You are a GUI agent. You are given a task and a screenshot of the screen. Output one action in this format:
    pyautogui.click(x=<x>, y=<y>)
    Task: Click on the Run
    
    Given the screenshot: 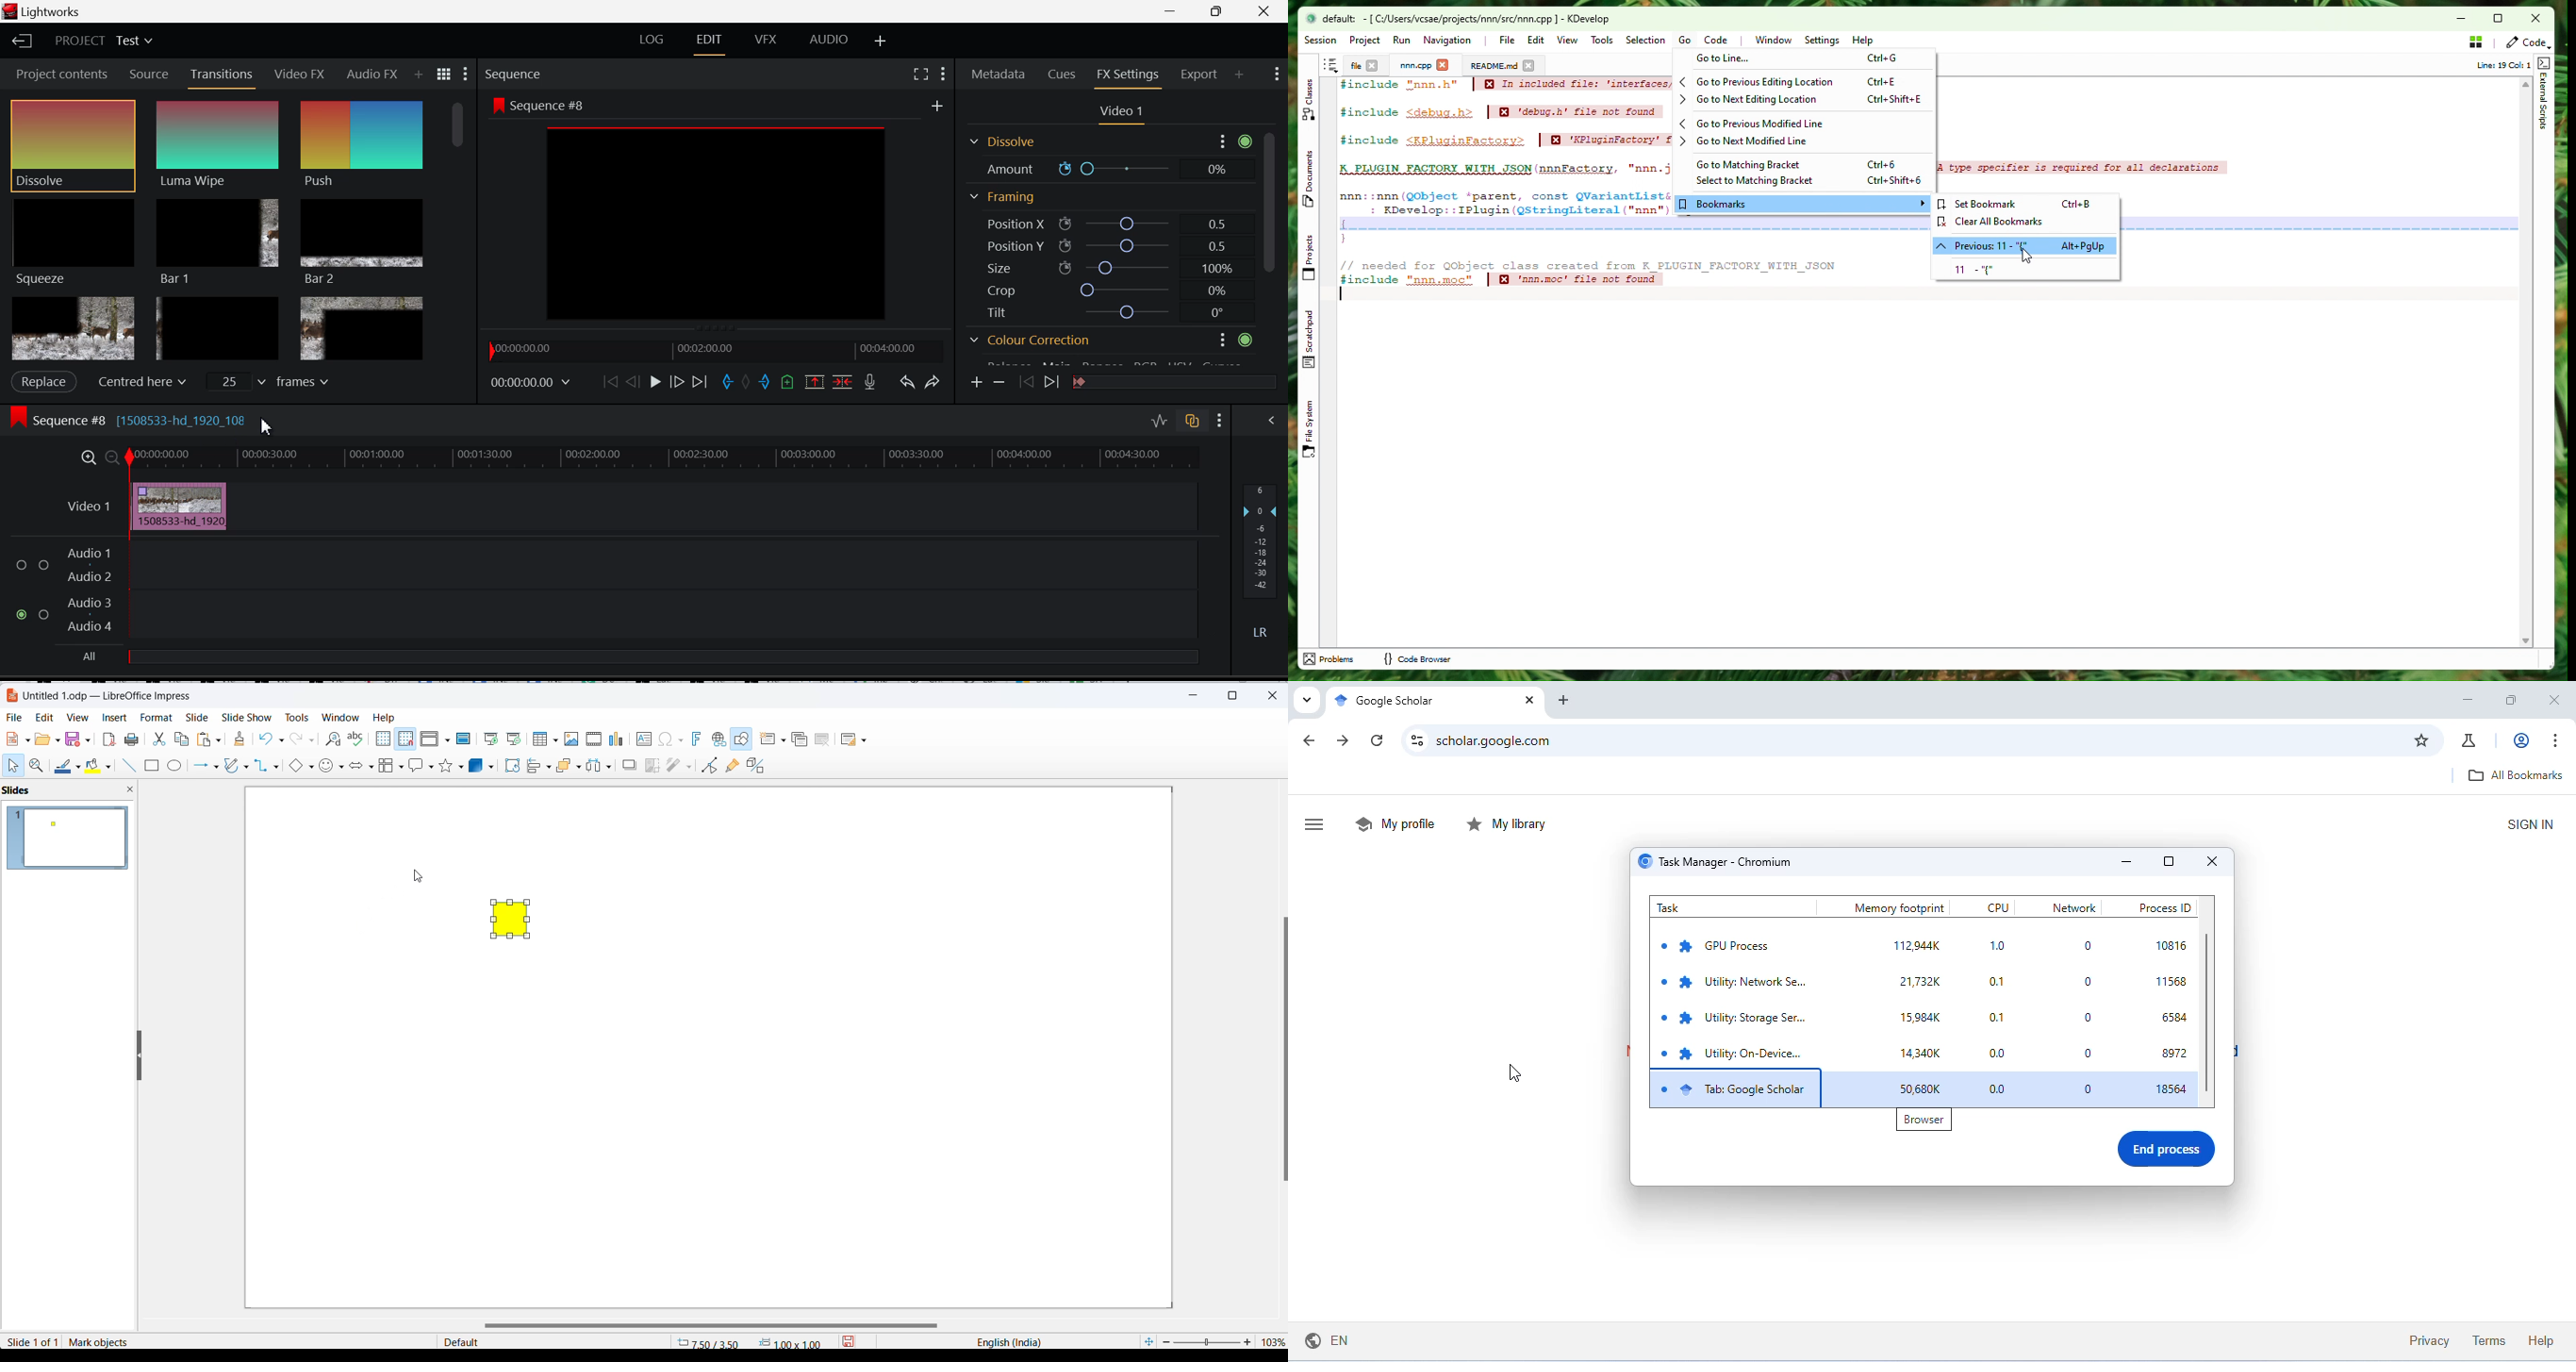 What is the action you would take?
    pyautogui.click(x=1401, y=39)
    